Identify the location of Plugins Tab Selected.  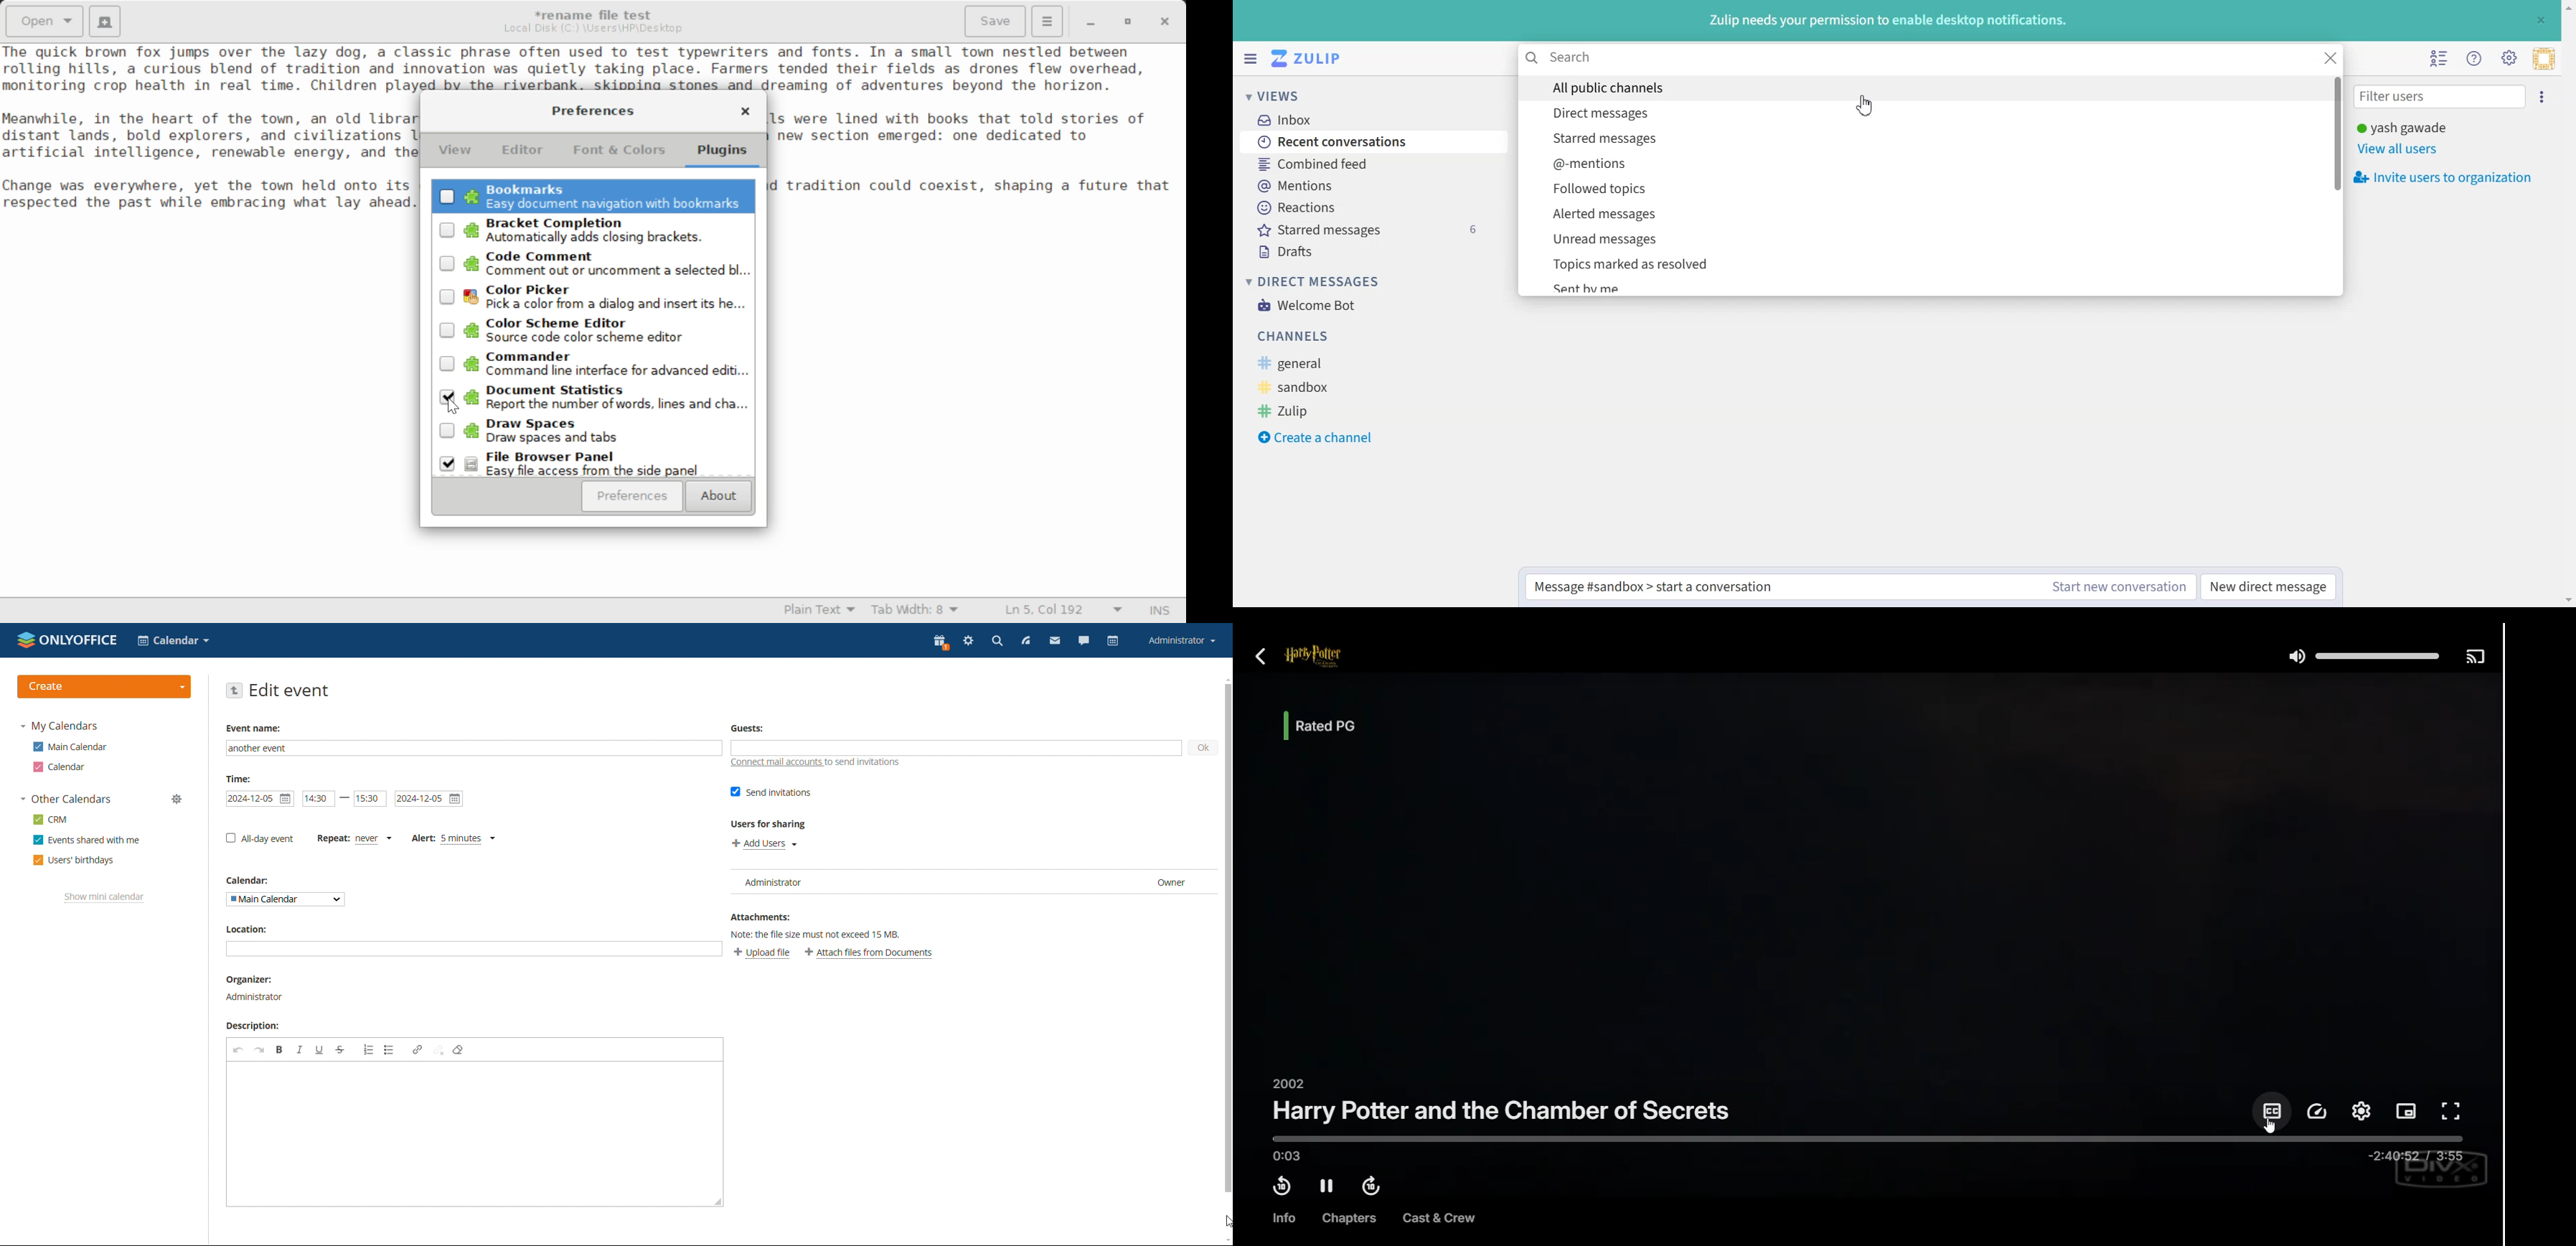
(725, 155).